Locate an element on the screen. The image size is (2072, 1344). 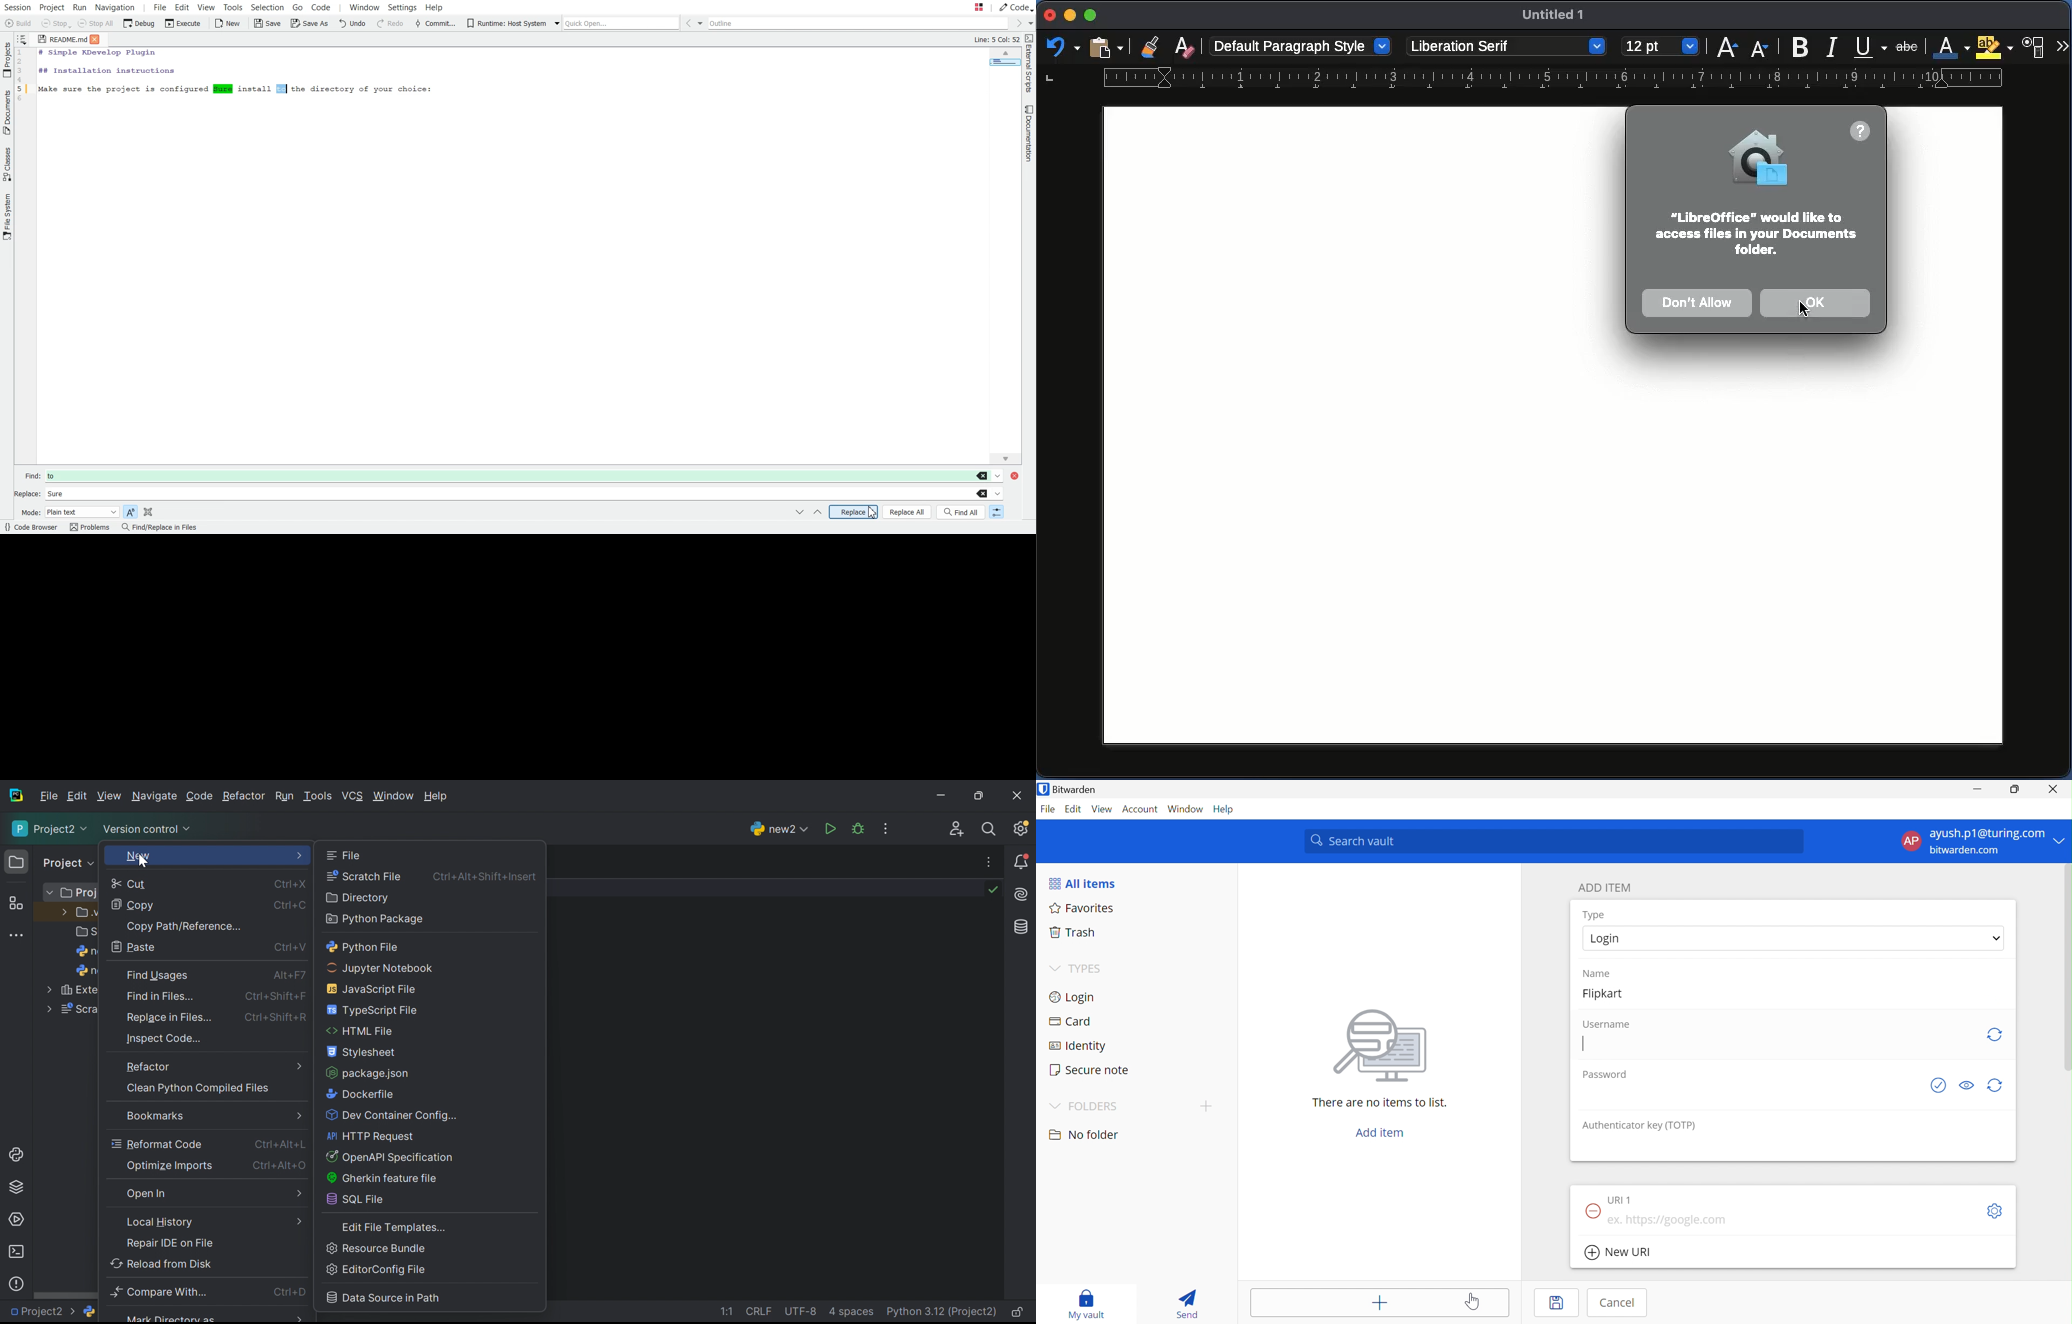
Save is located at coordinates (1549, 1305).